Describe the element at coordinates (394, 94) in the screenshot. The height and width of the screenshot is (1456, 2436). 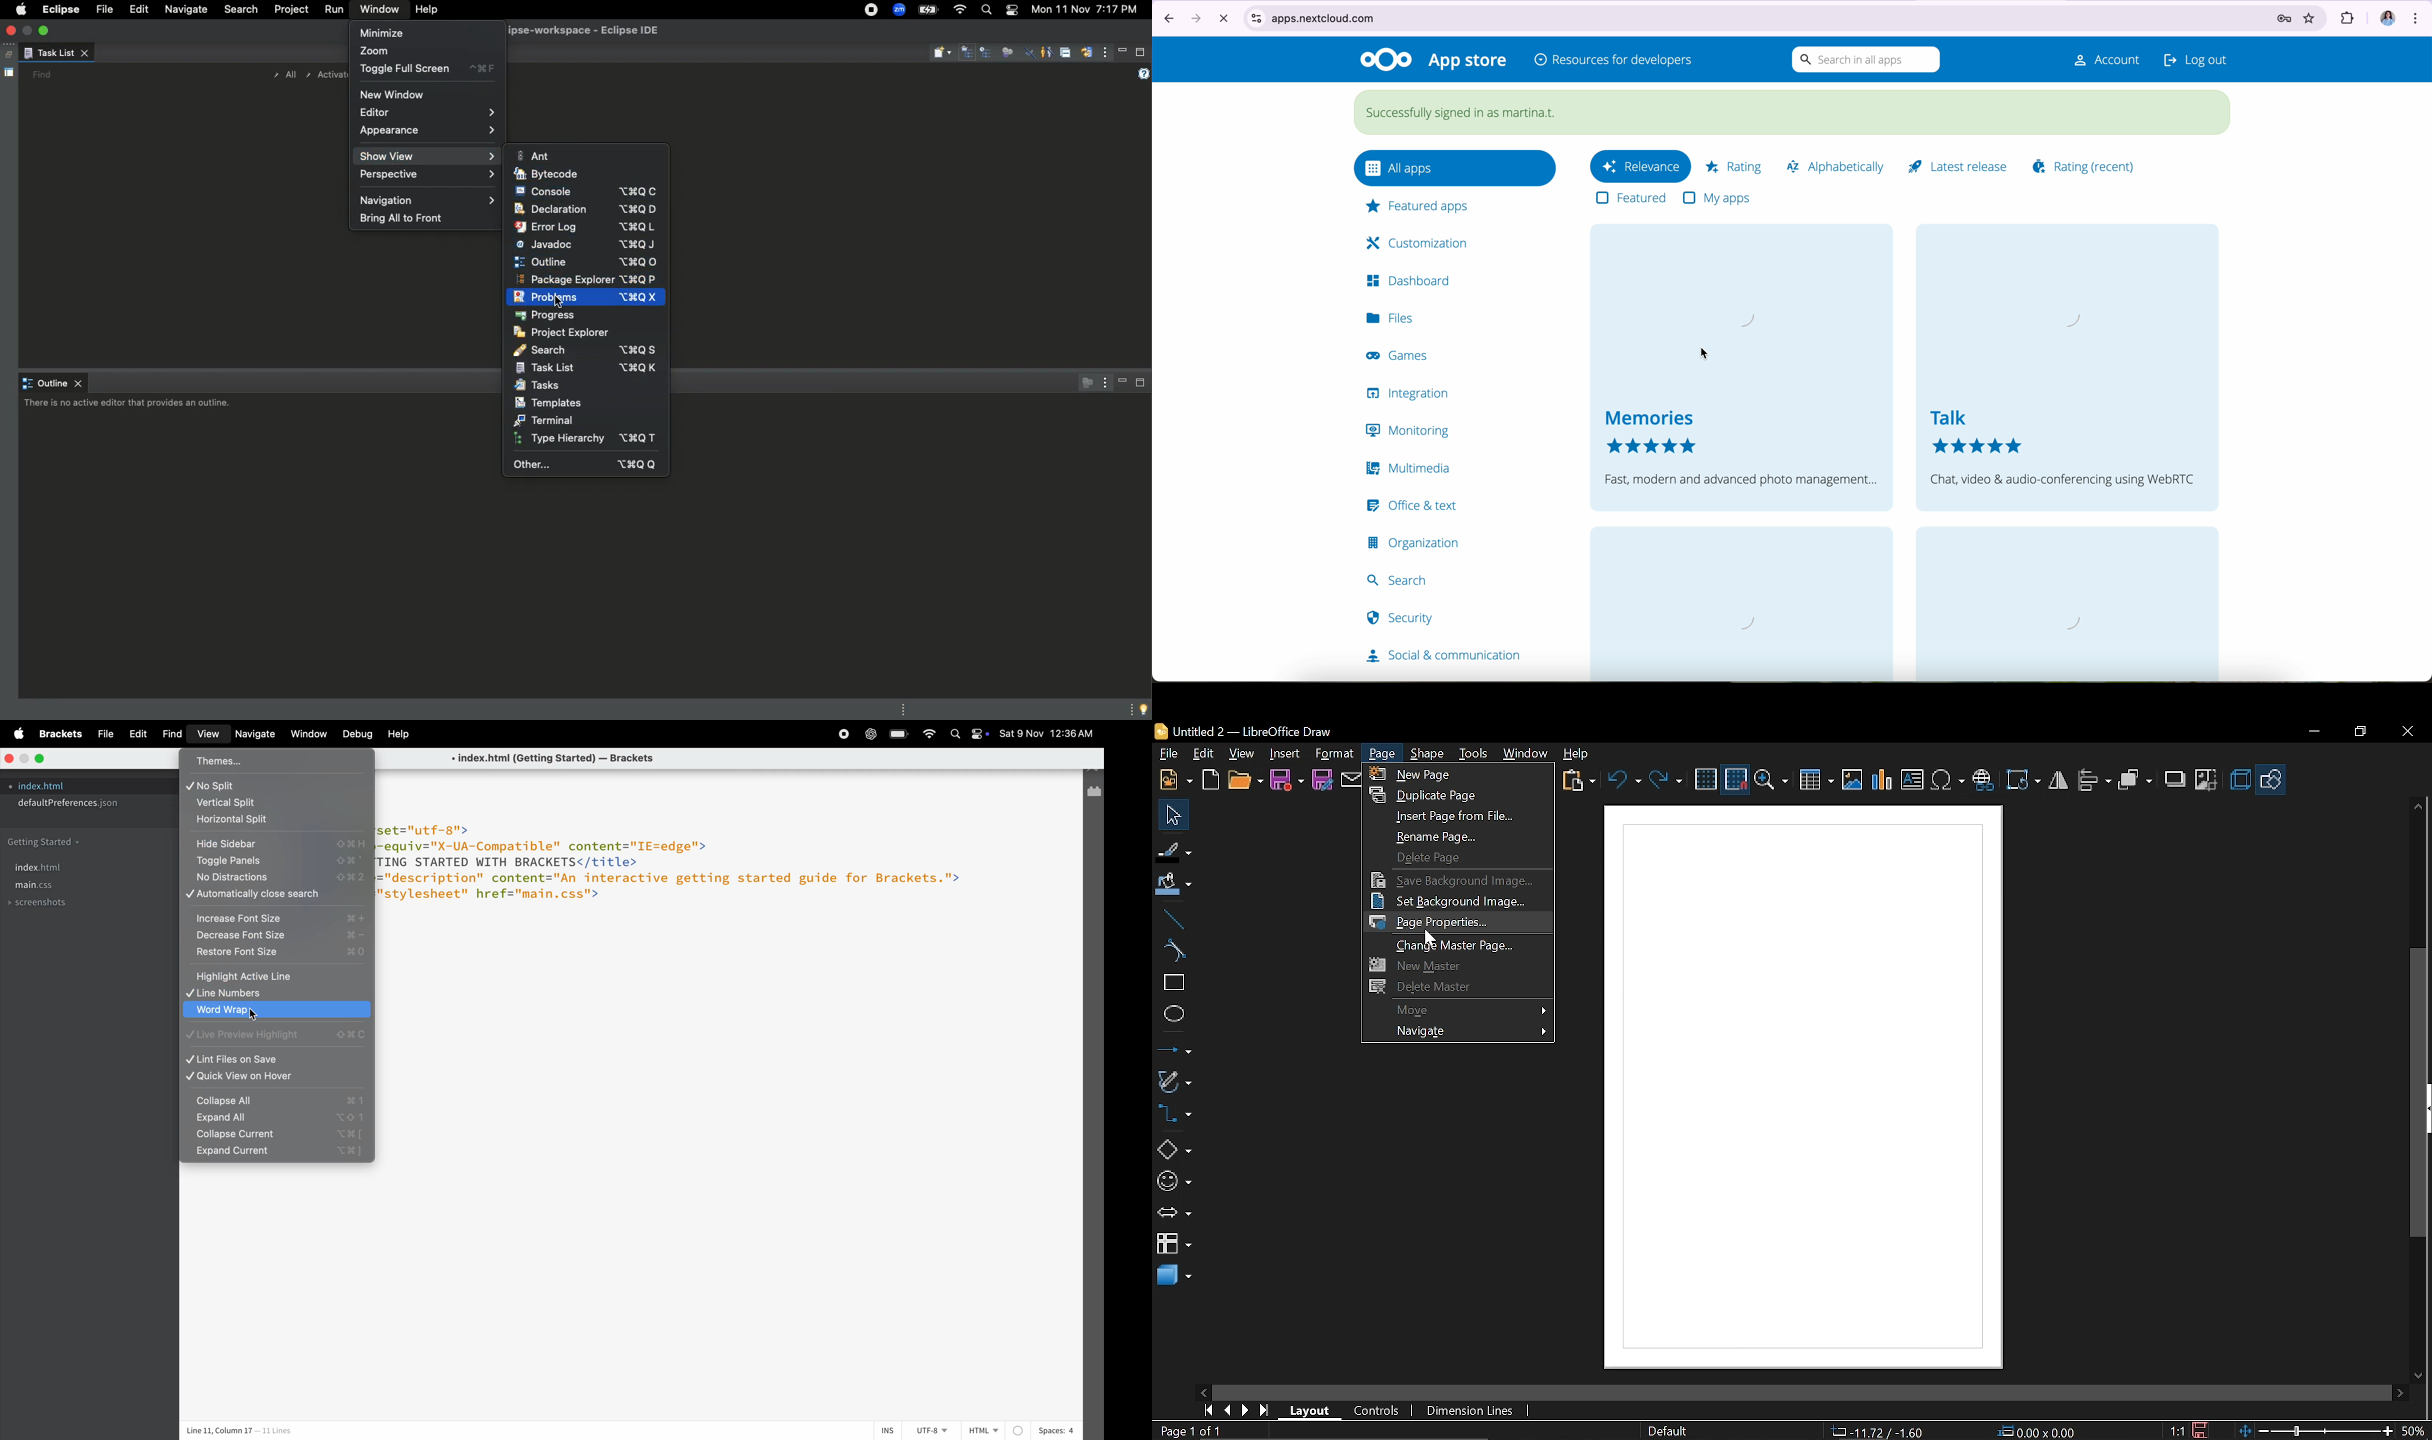
I see `New window` at that location.